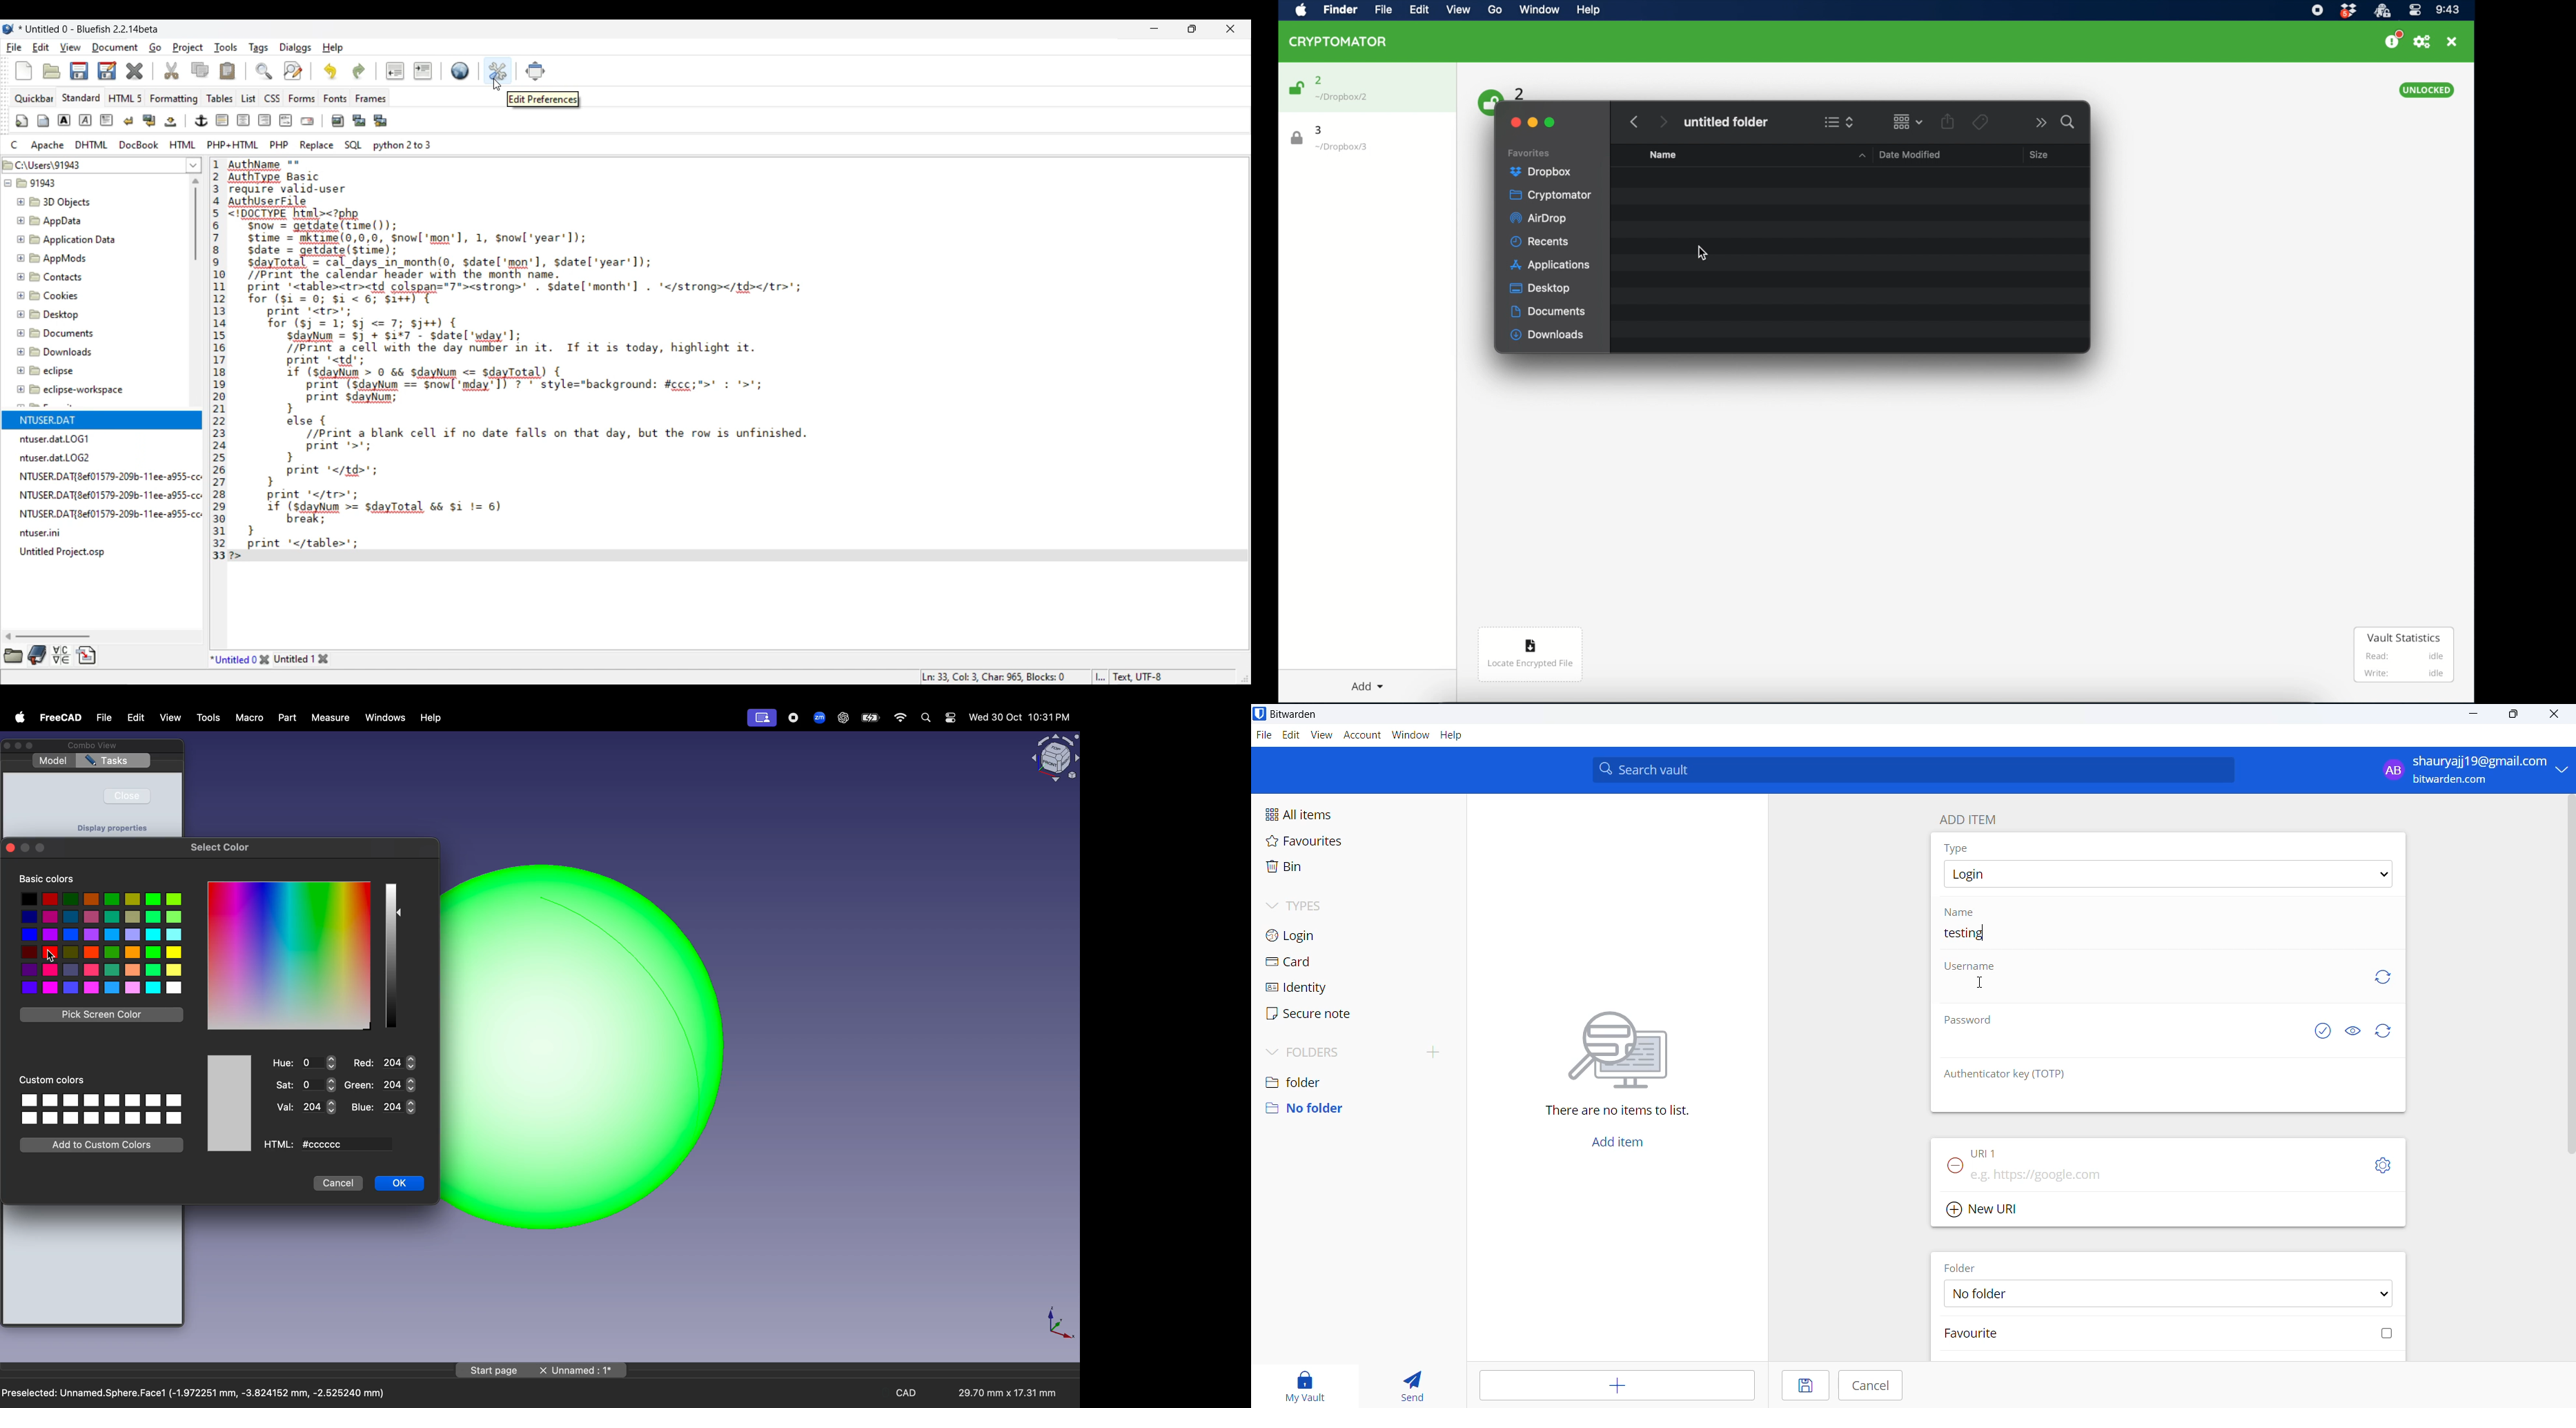  I want to click on pick screen color, so click(103, 1015).